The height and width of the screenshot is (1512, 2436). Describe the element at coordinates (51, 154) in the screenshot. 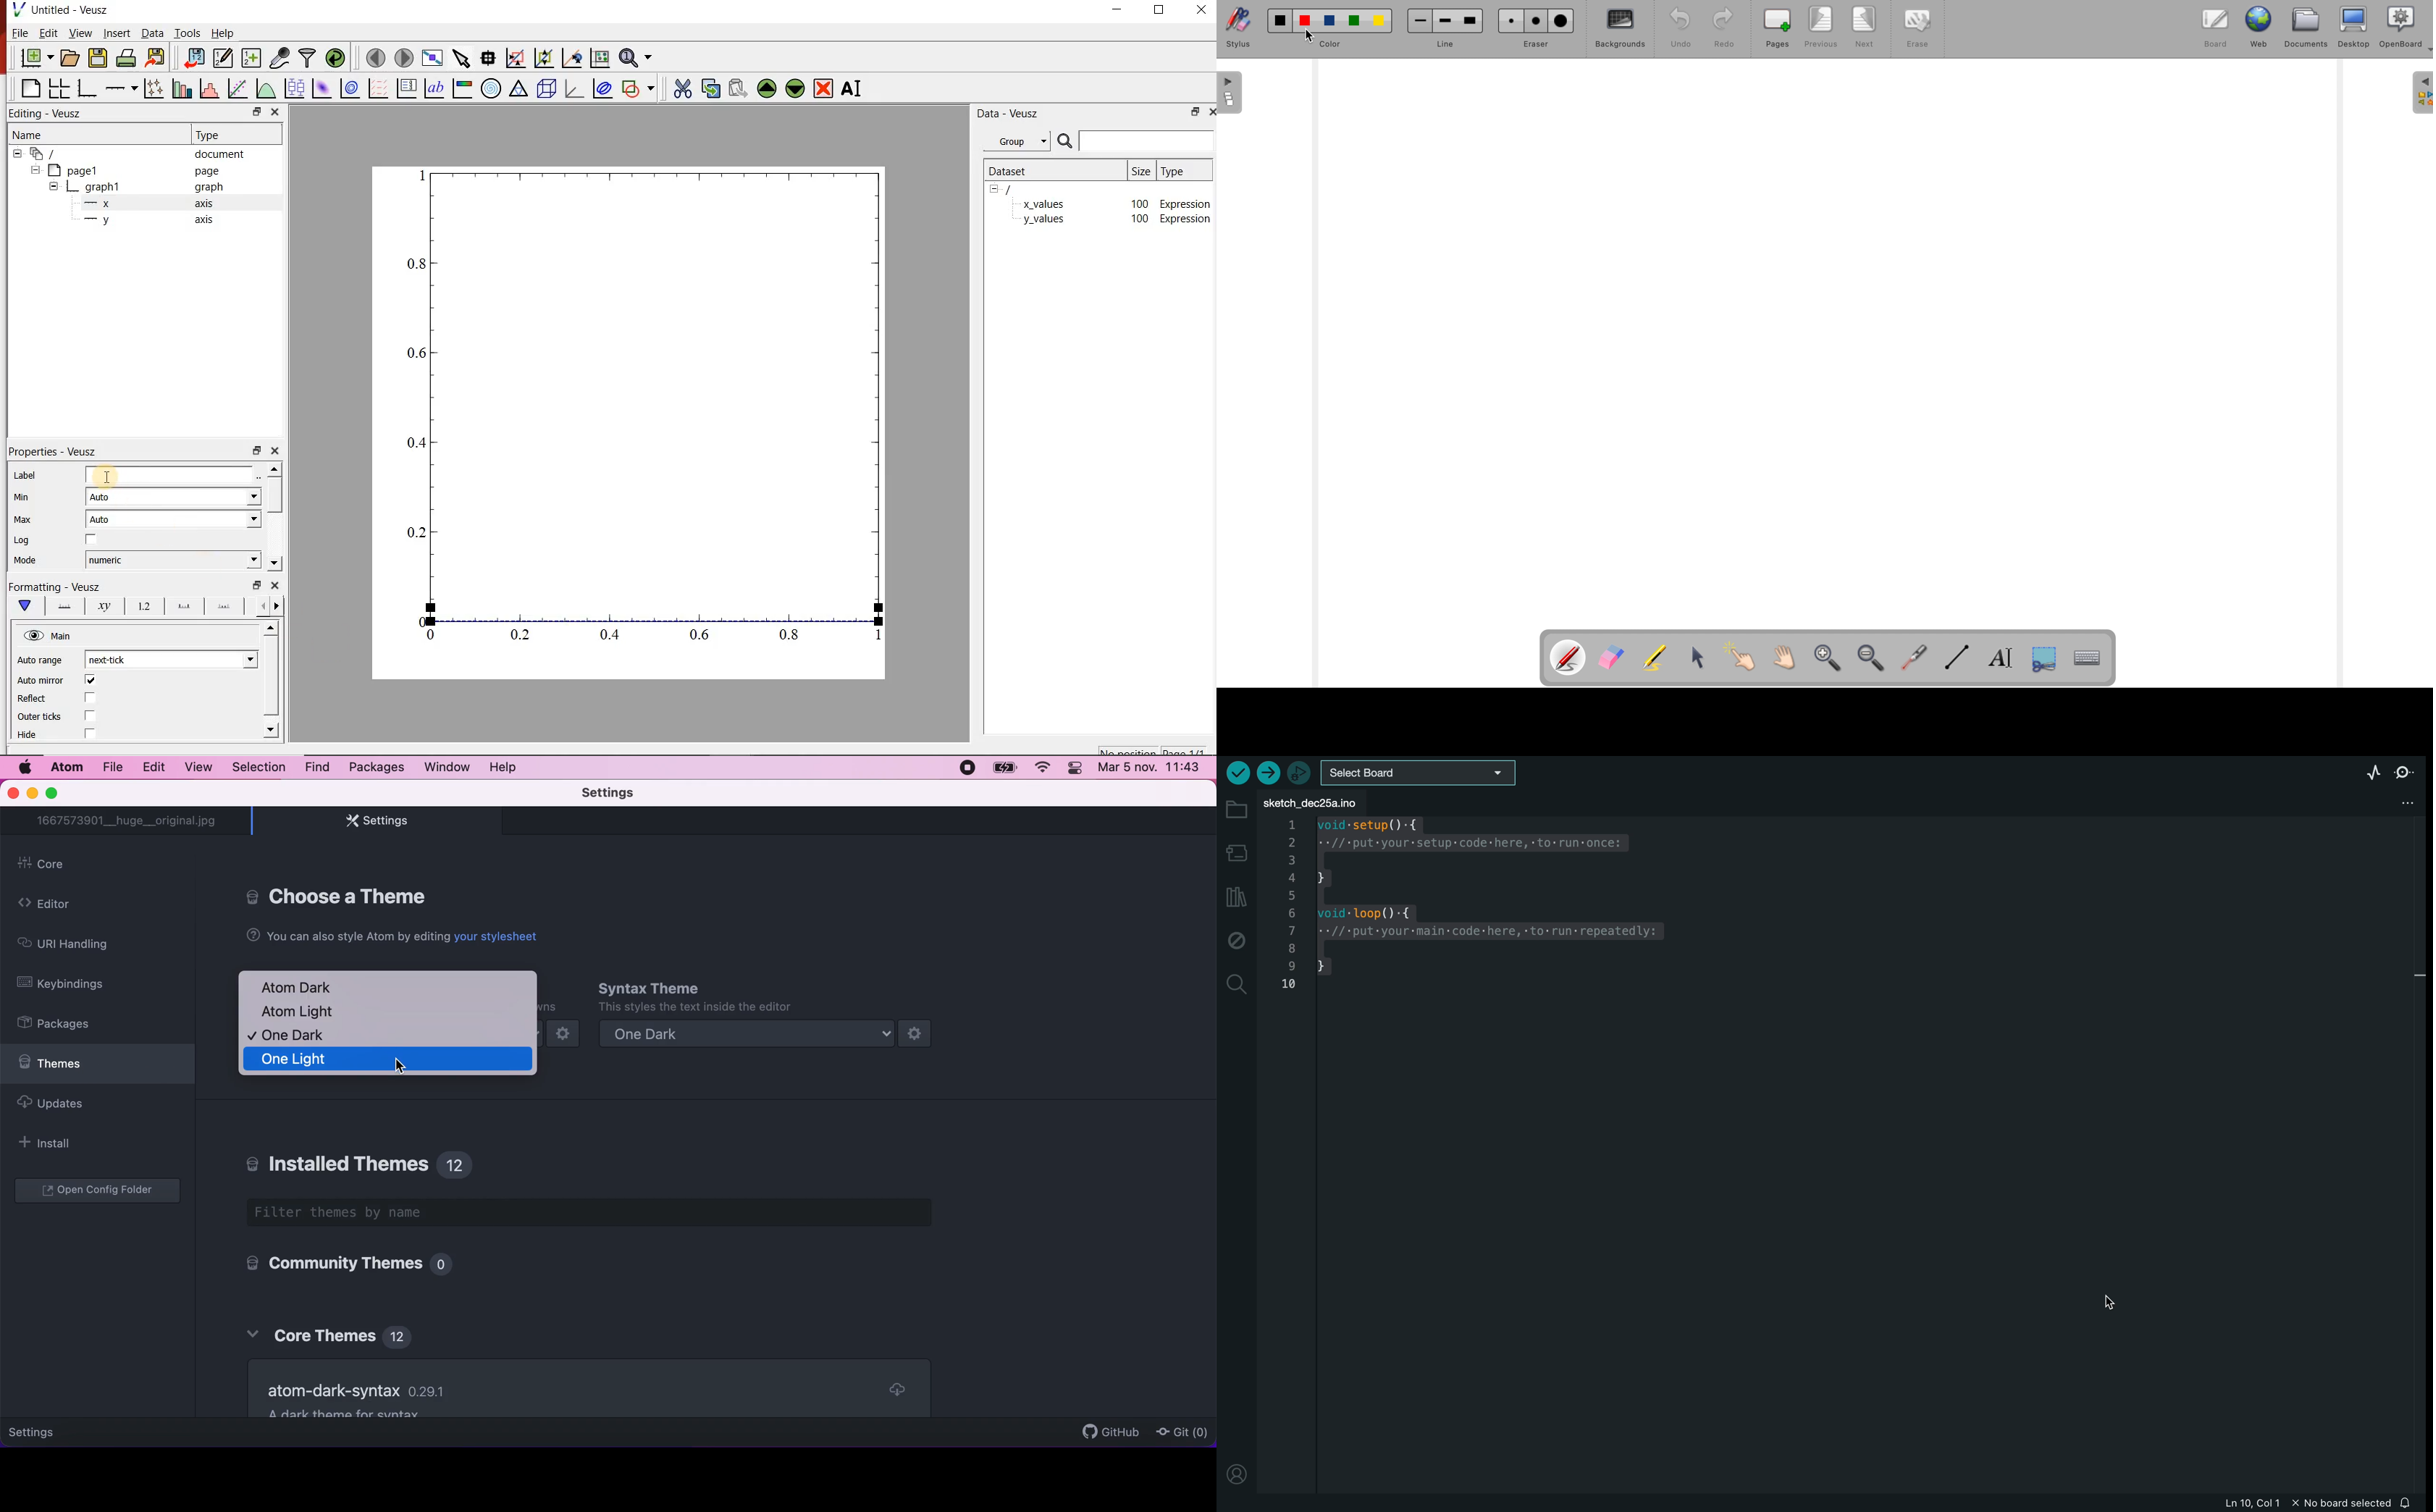

I see `all apegs` at that location.